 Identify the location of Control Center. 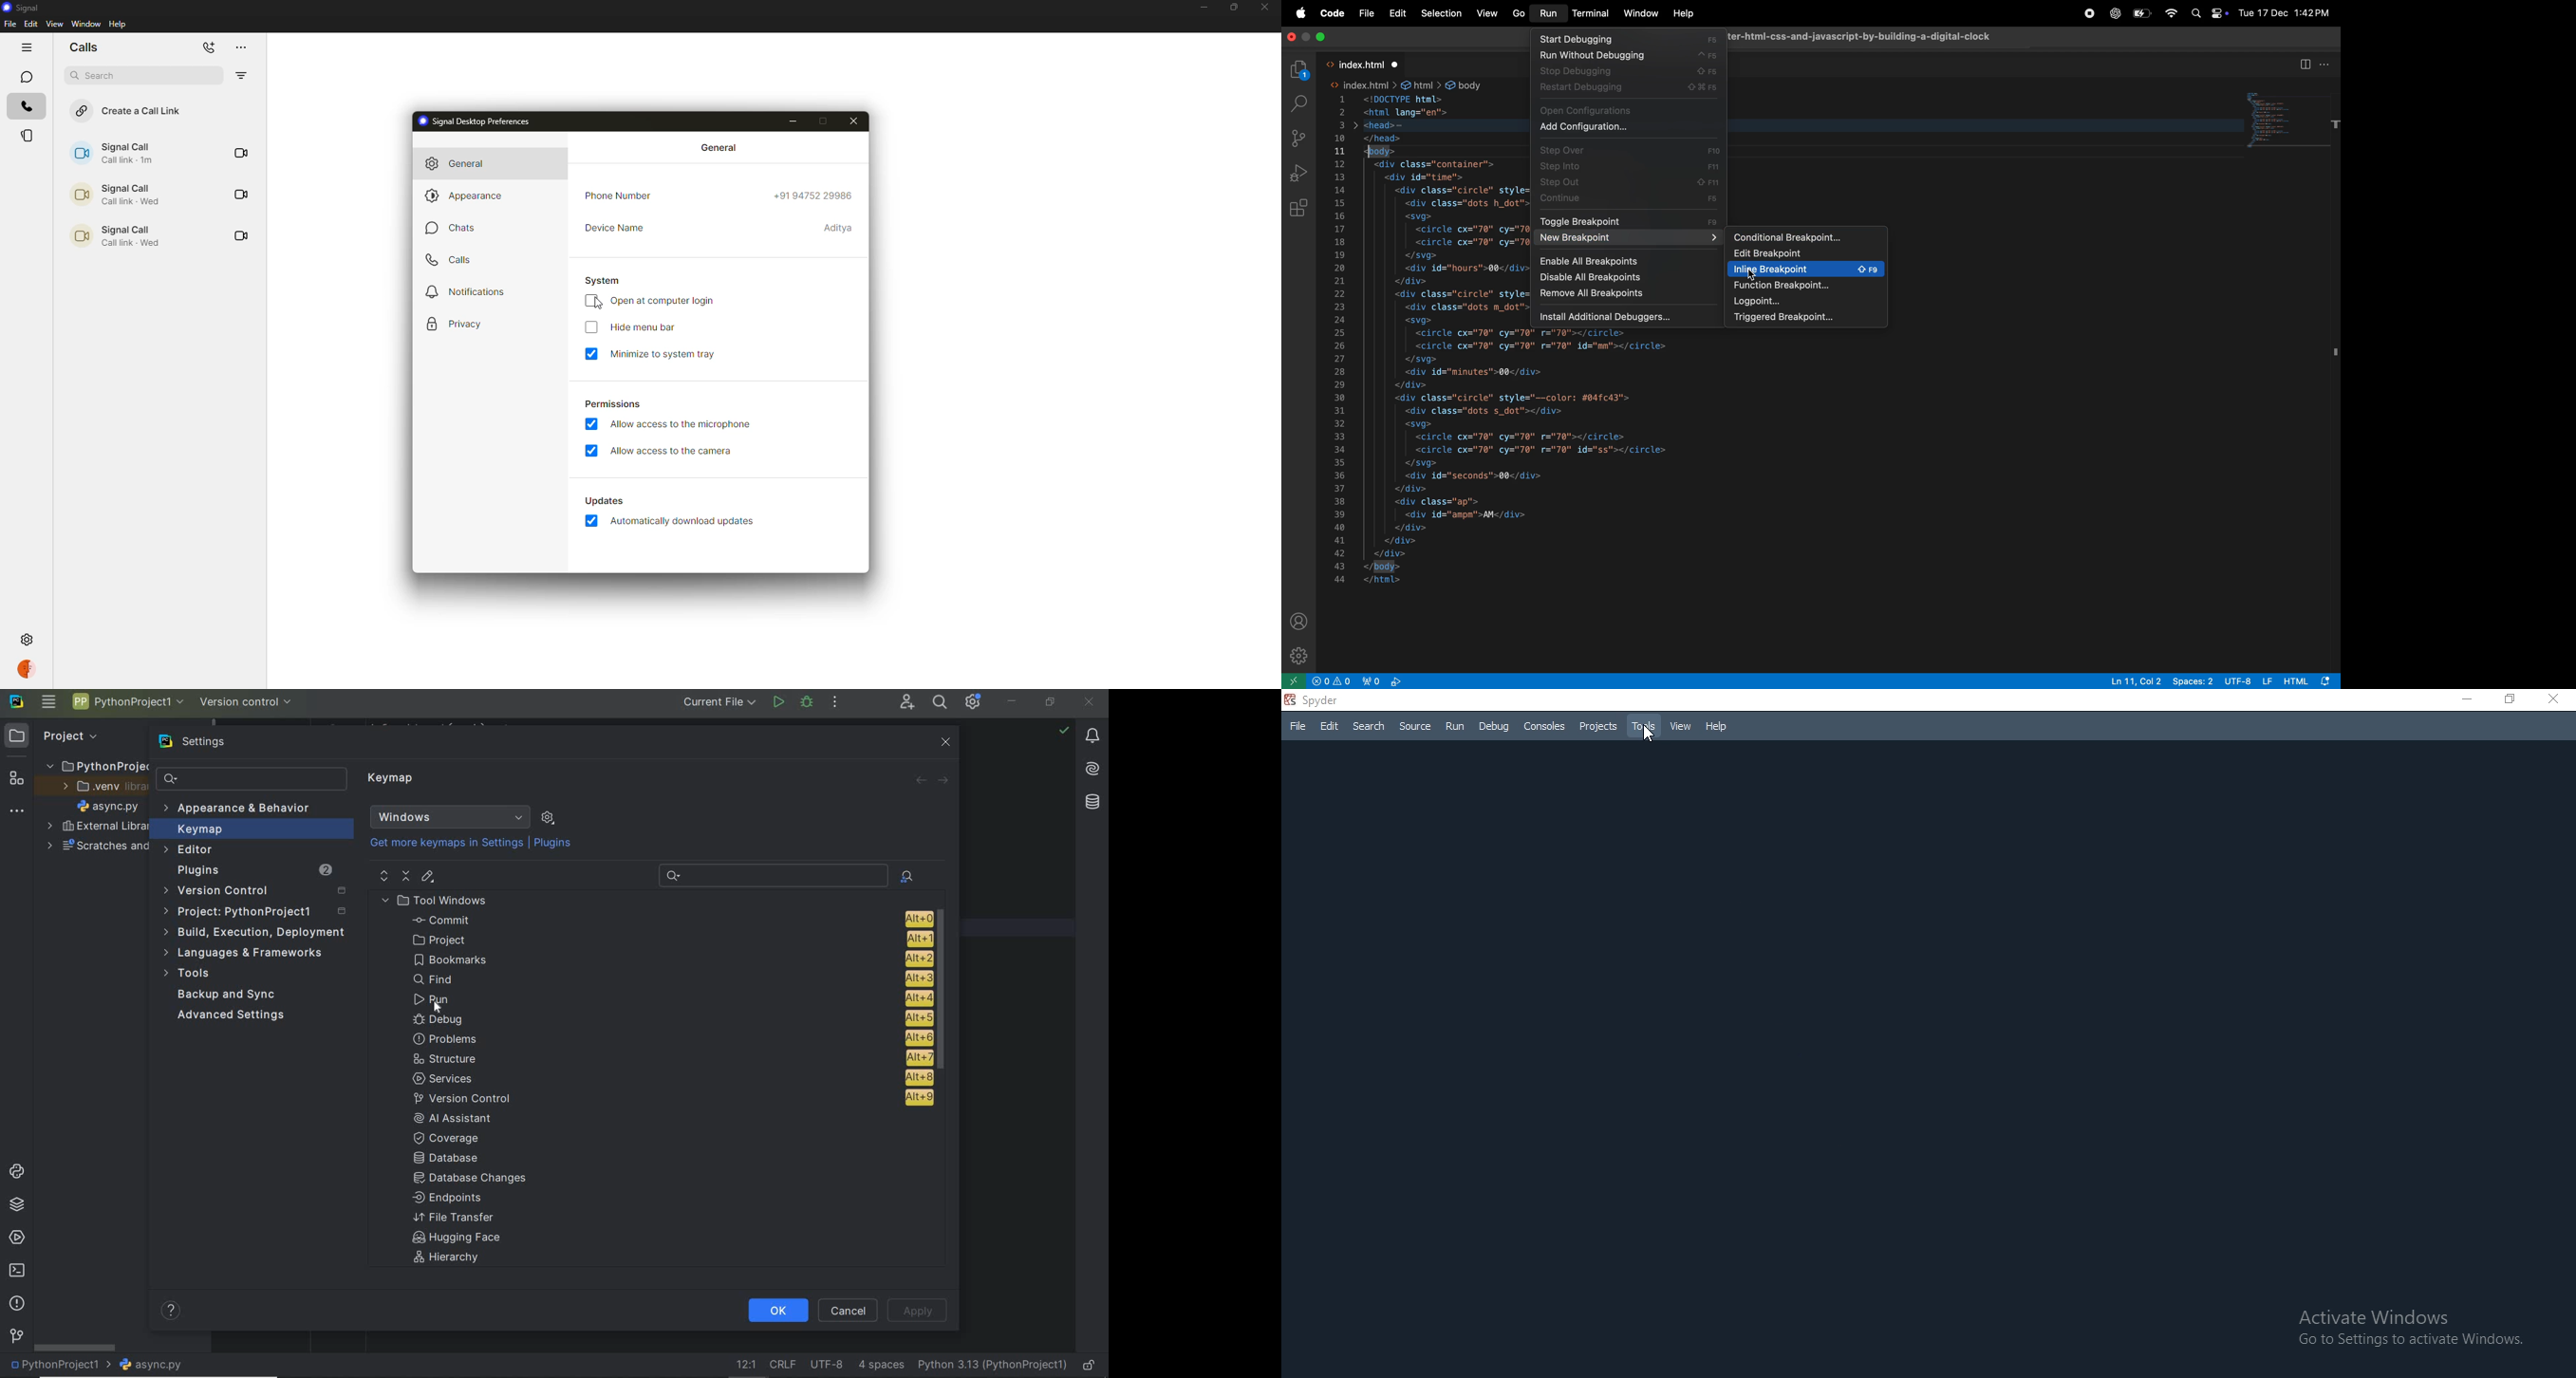
(2218, 11).